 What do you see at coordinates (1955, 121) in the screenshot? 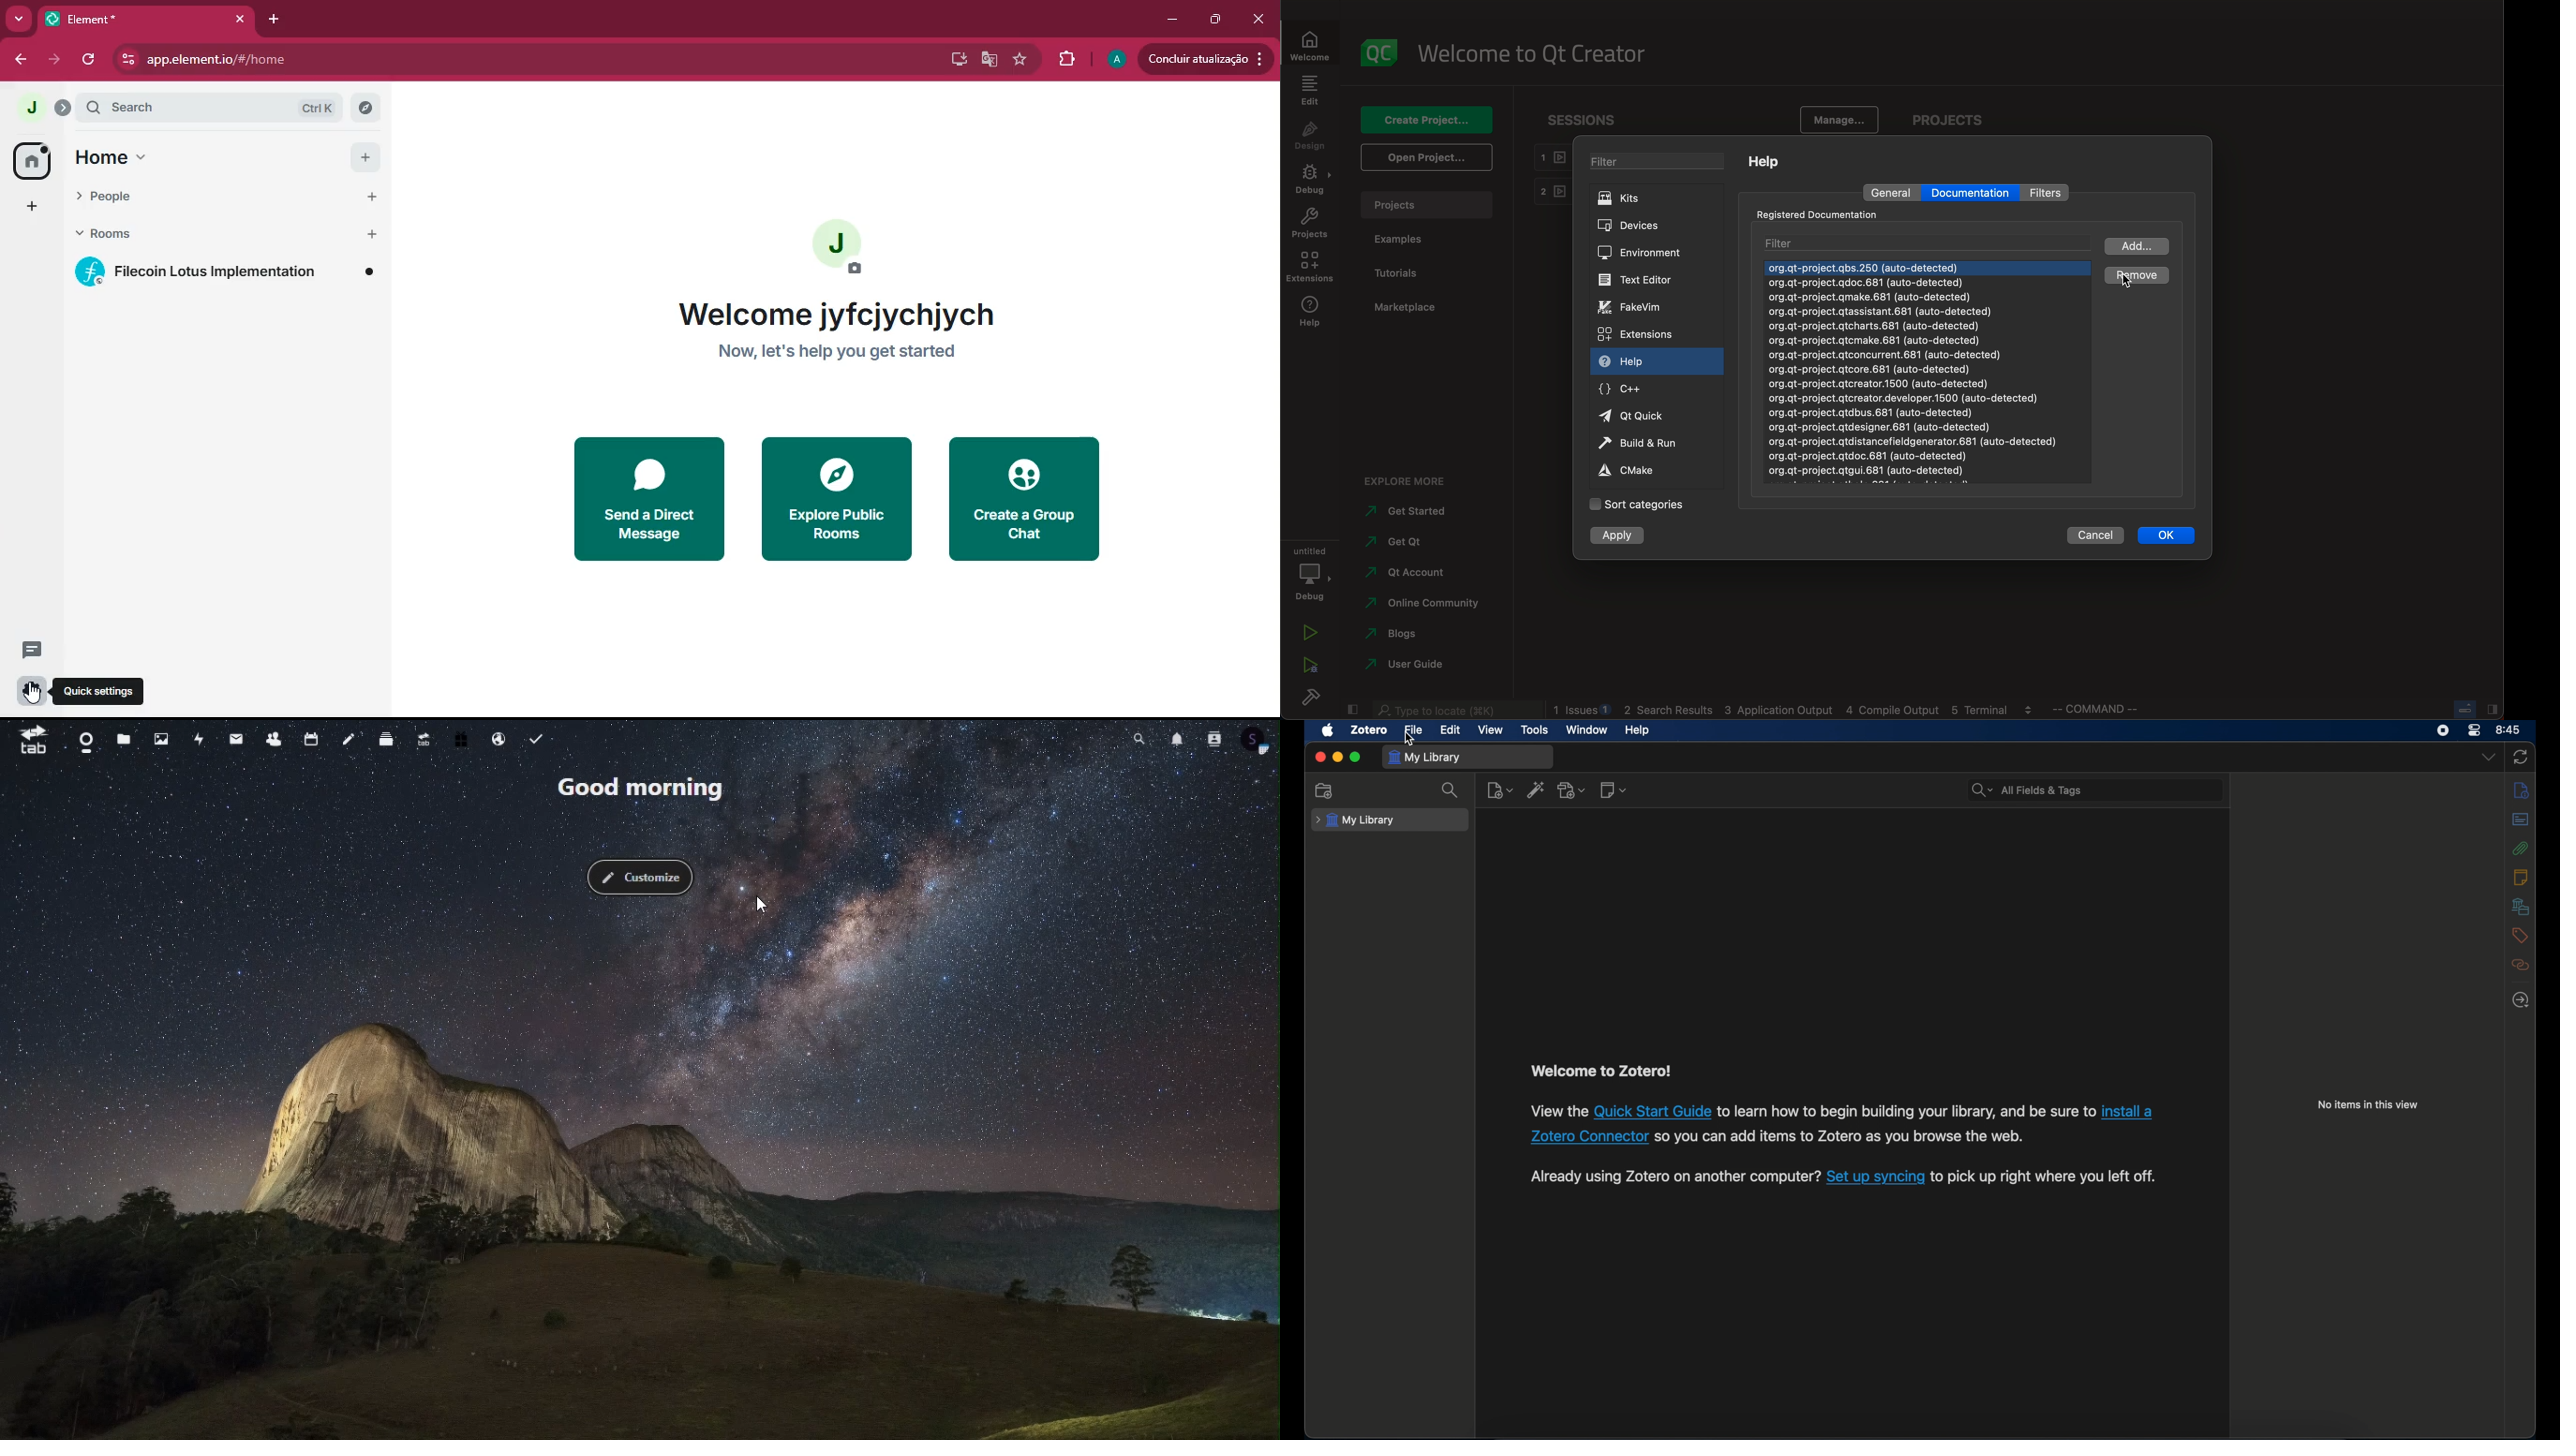
I see `projects` at bounding box center [1955, 121].